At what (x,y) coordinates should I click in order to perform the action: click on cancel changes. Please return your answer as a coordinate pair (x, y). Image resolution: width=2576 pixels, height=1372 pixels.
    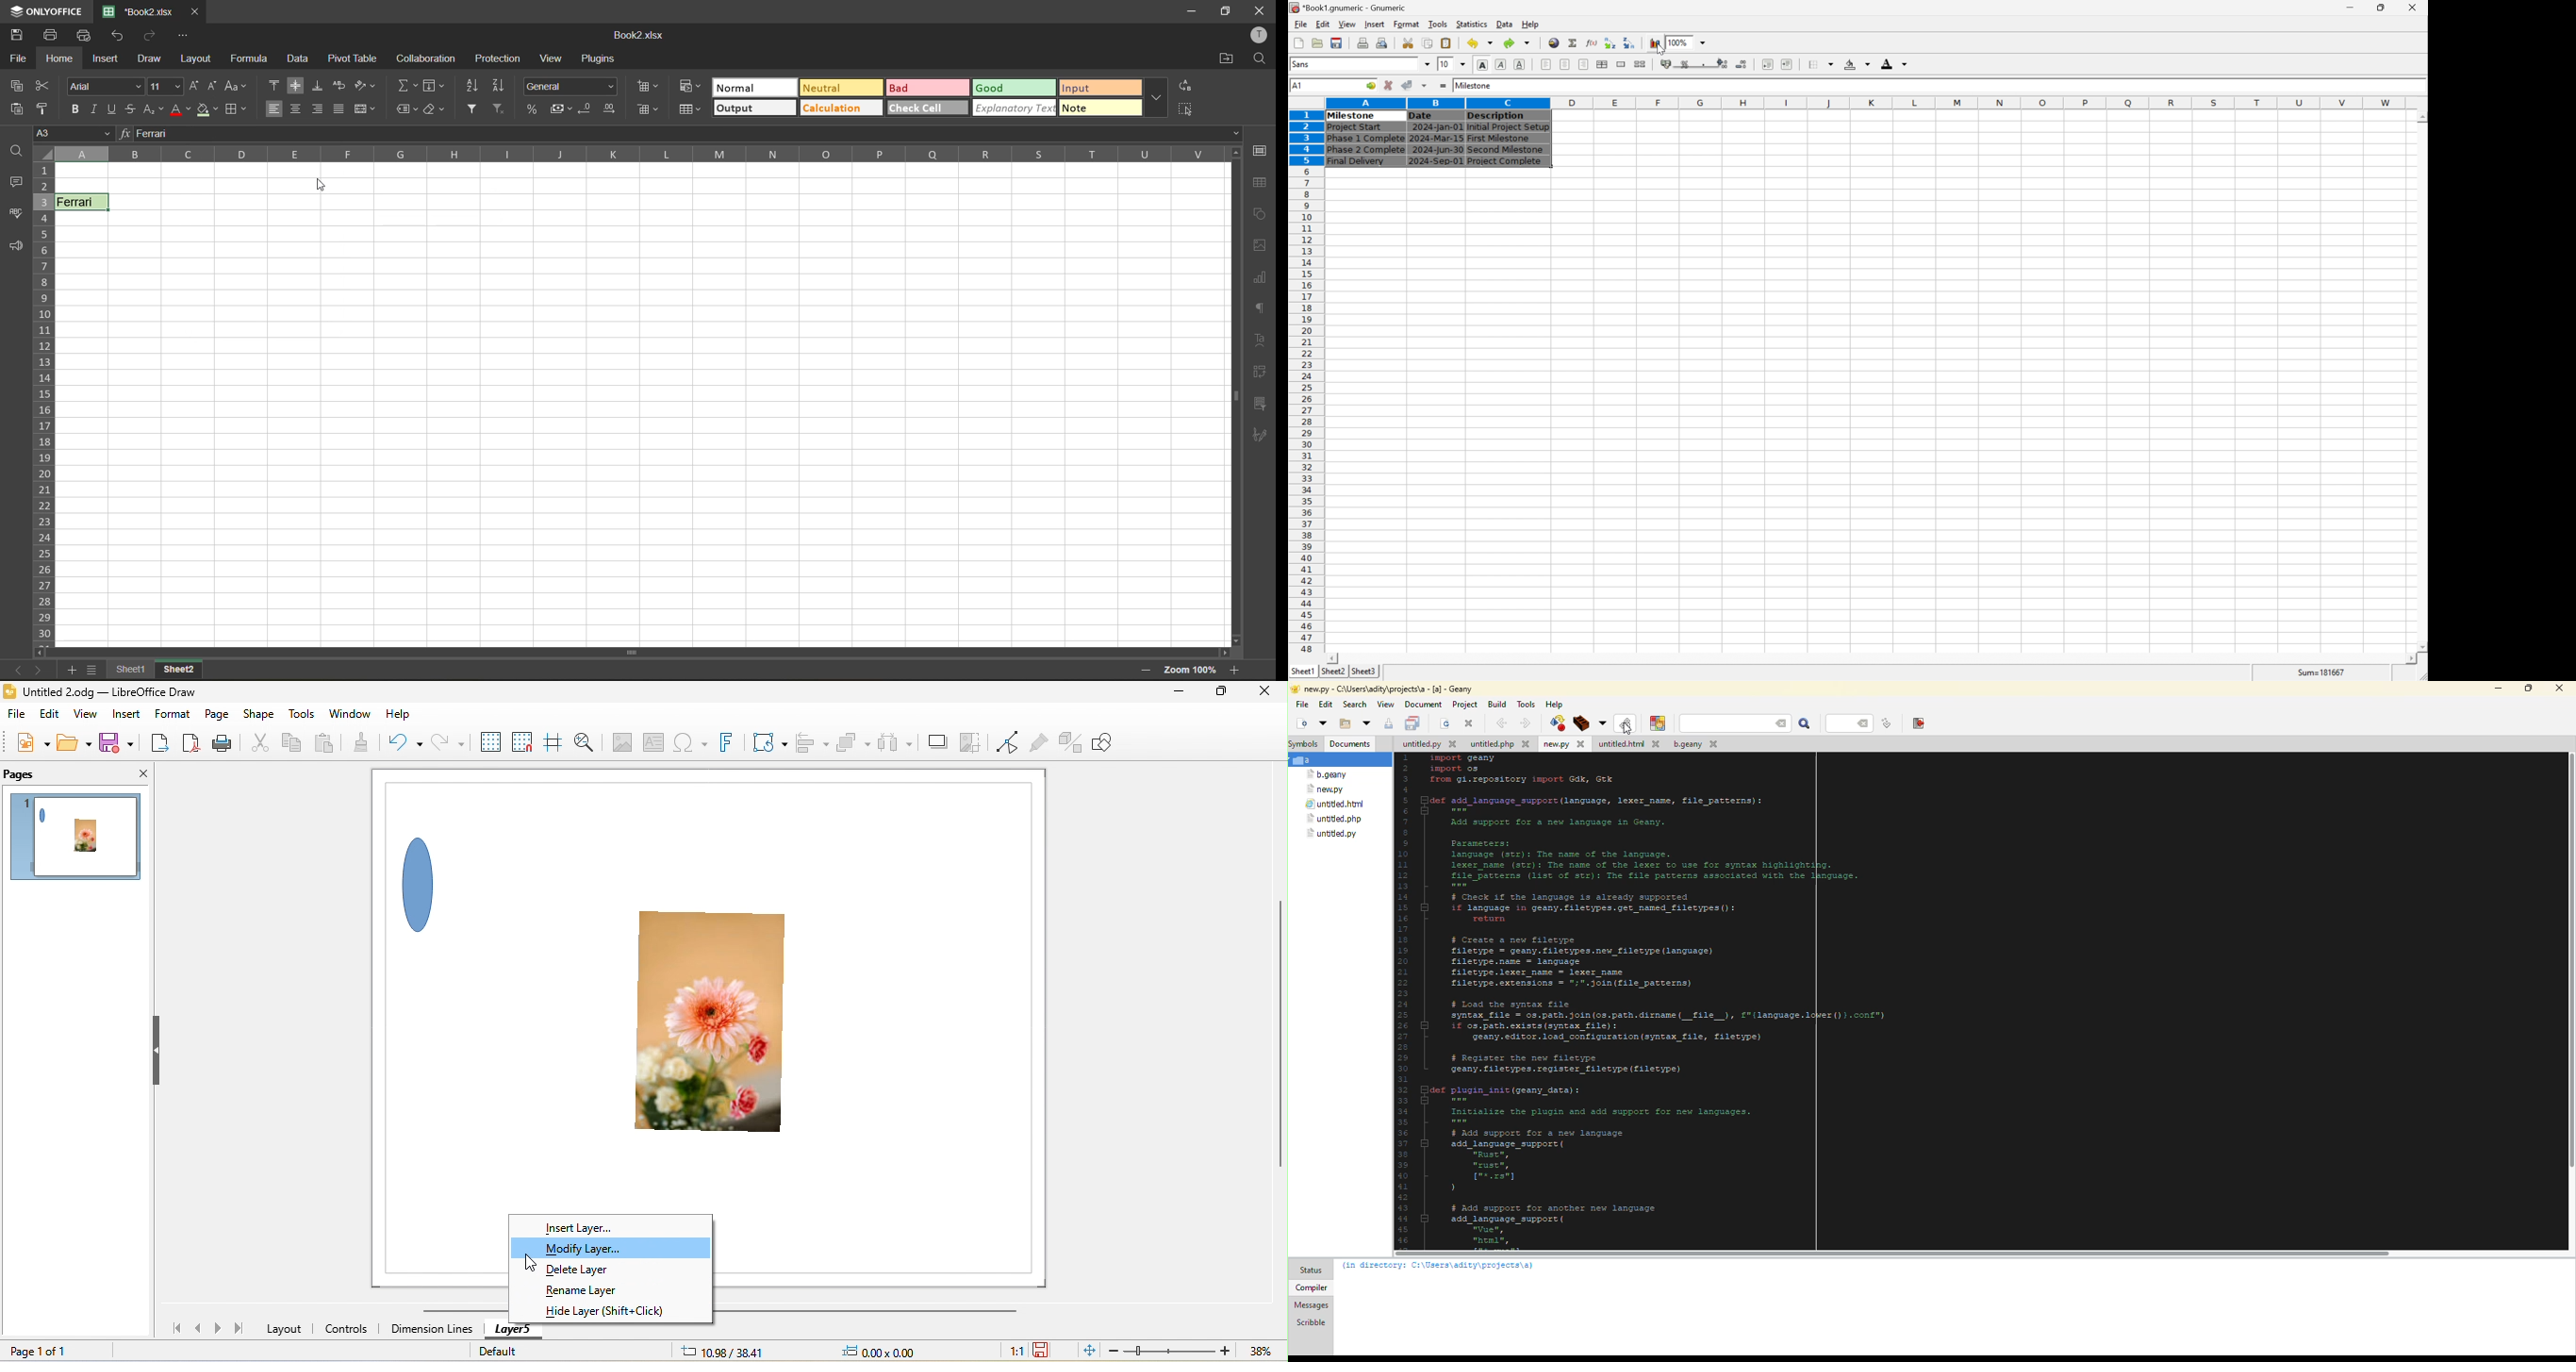
    Looking at the image, I should click on (1391, 86).